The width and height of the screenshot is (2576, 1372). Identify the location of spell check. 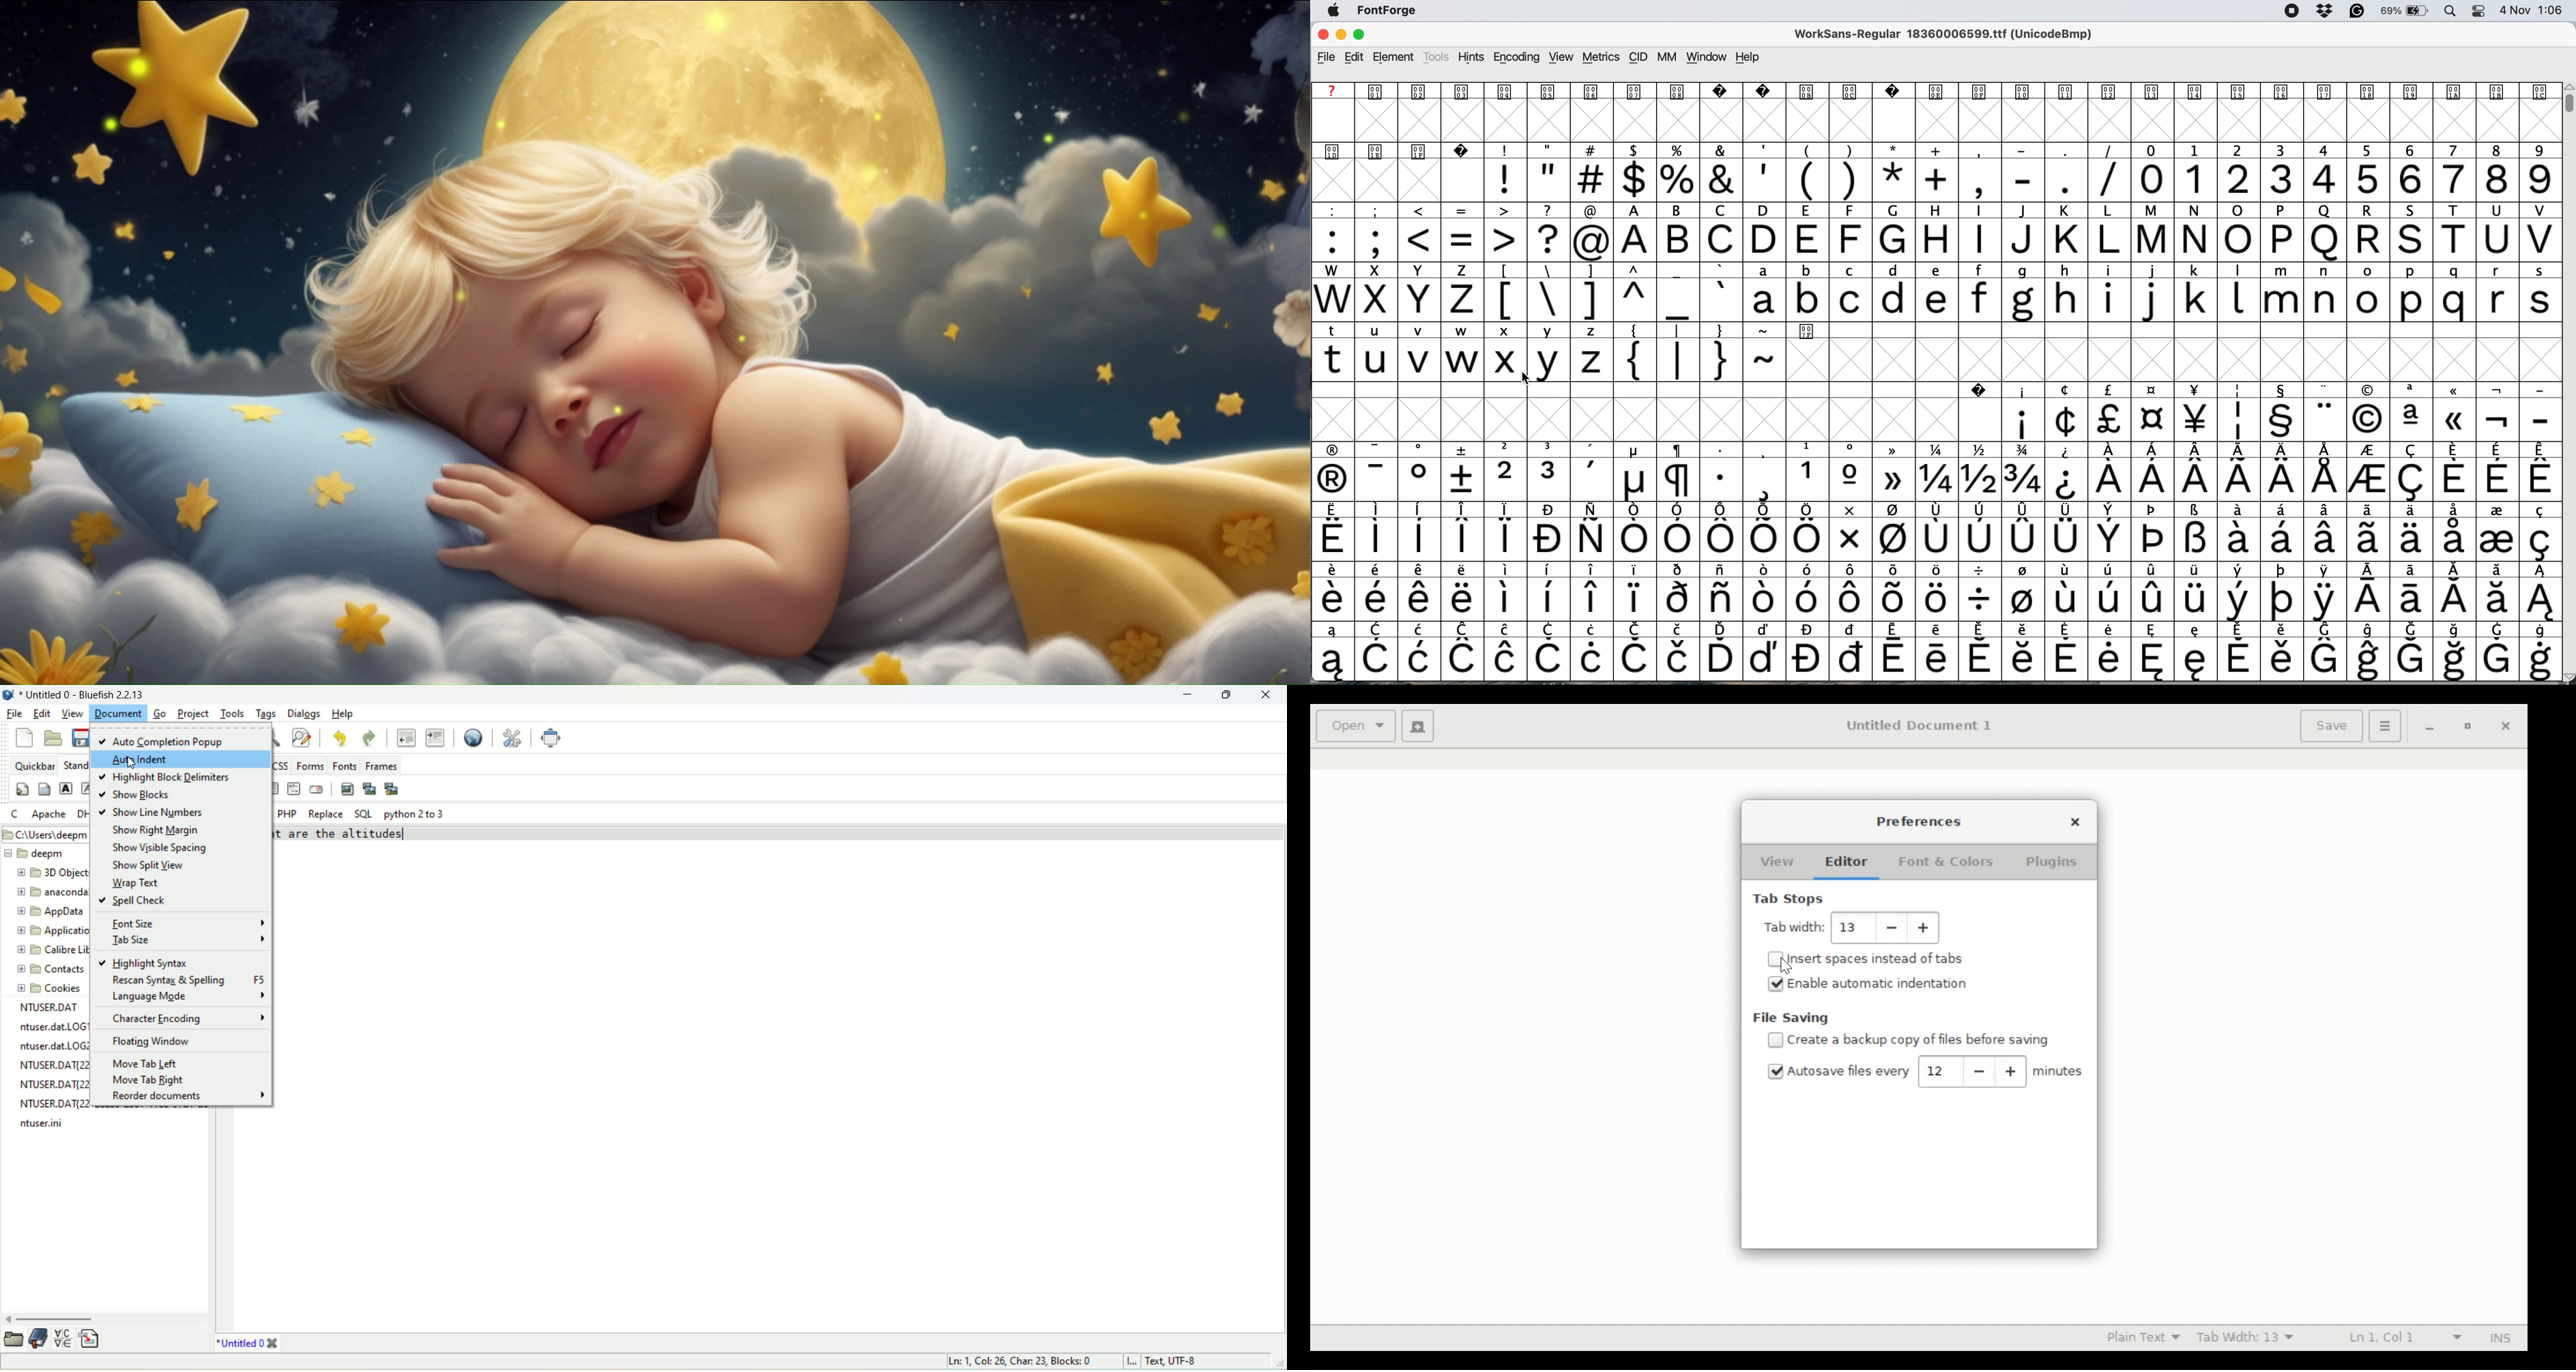
(135, 899).